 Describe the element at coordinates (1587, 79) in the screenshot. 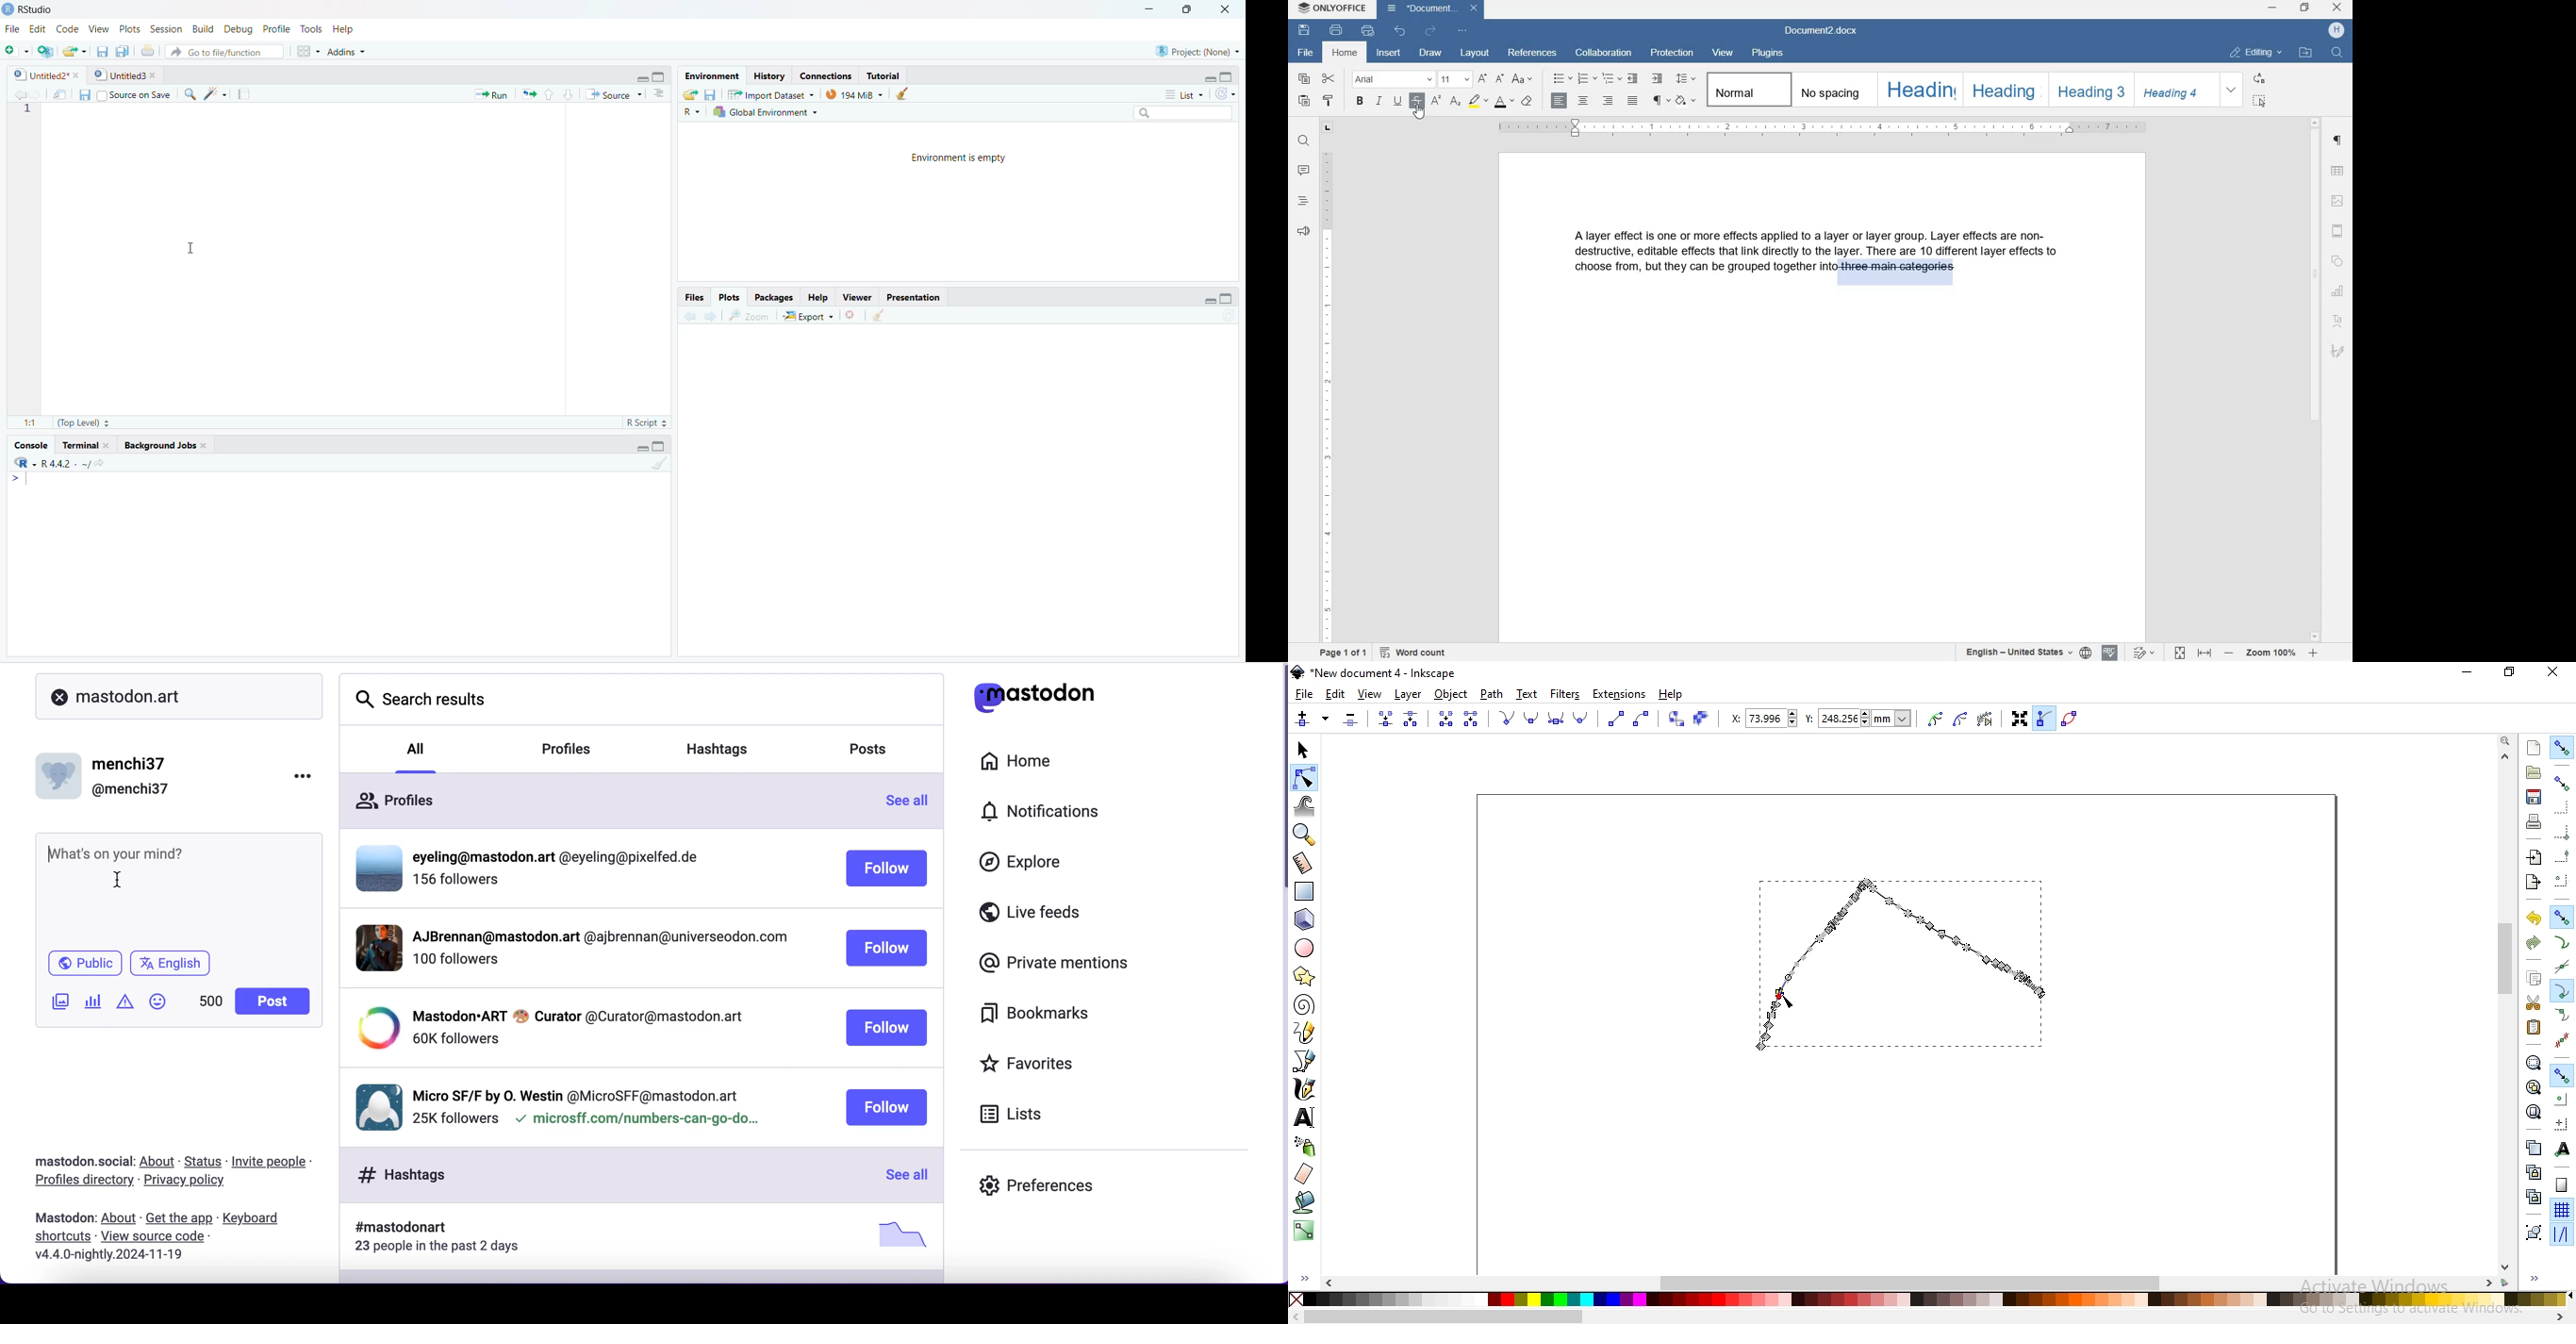

I see `numbering ` at that location.